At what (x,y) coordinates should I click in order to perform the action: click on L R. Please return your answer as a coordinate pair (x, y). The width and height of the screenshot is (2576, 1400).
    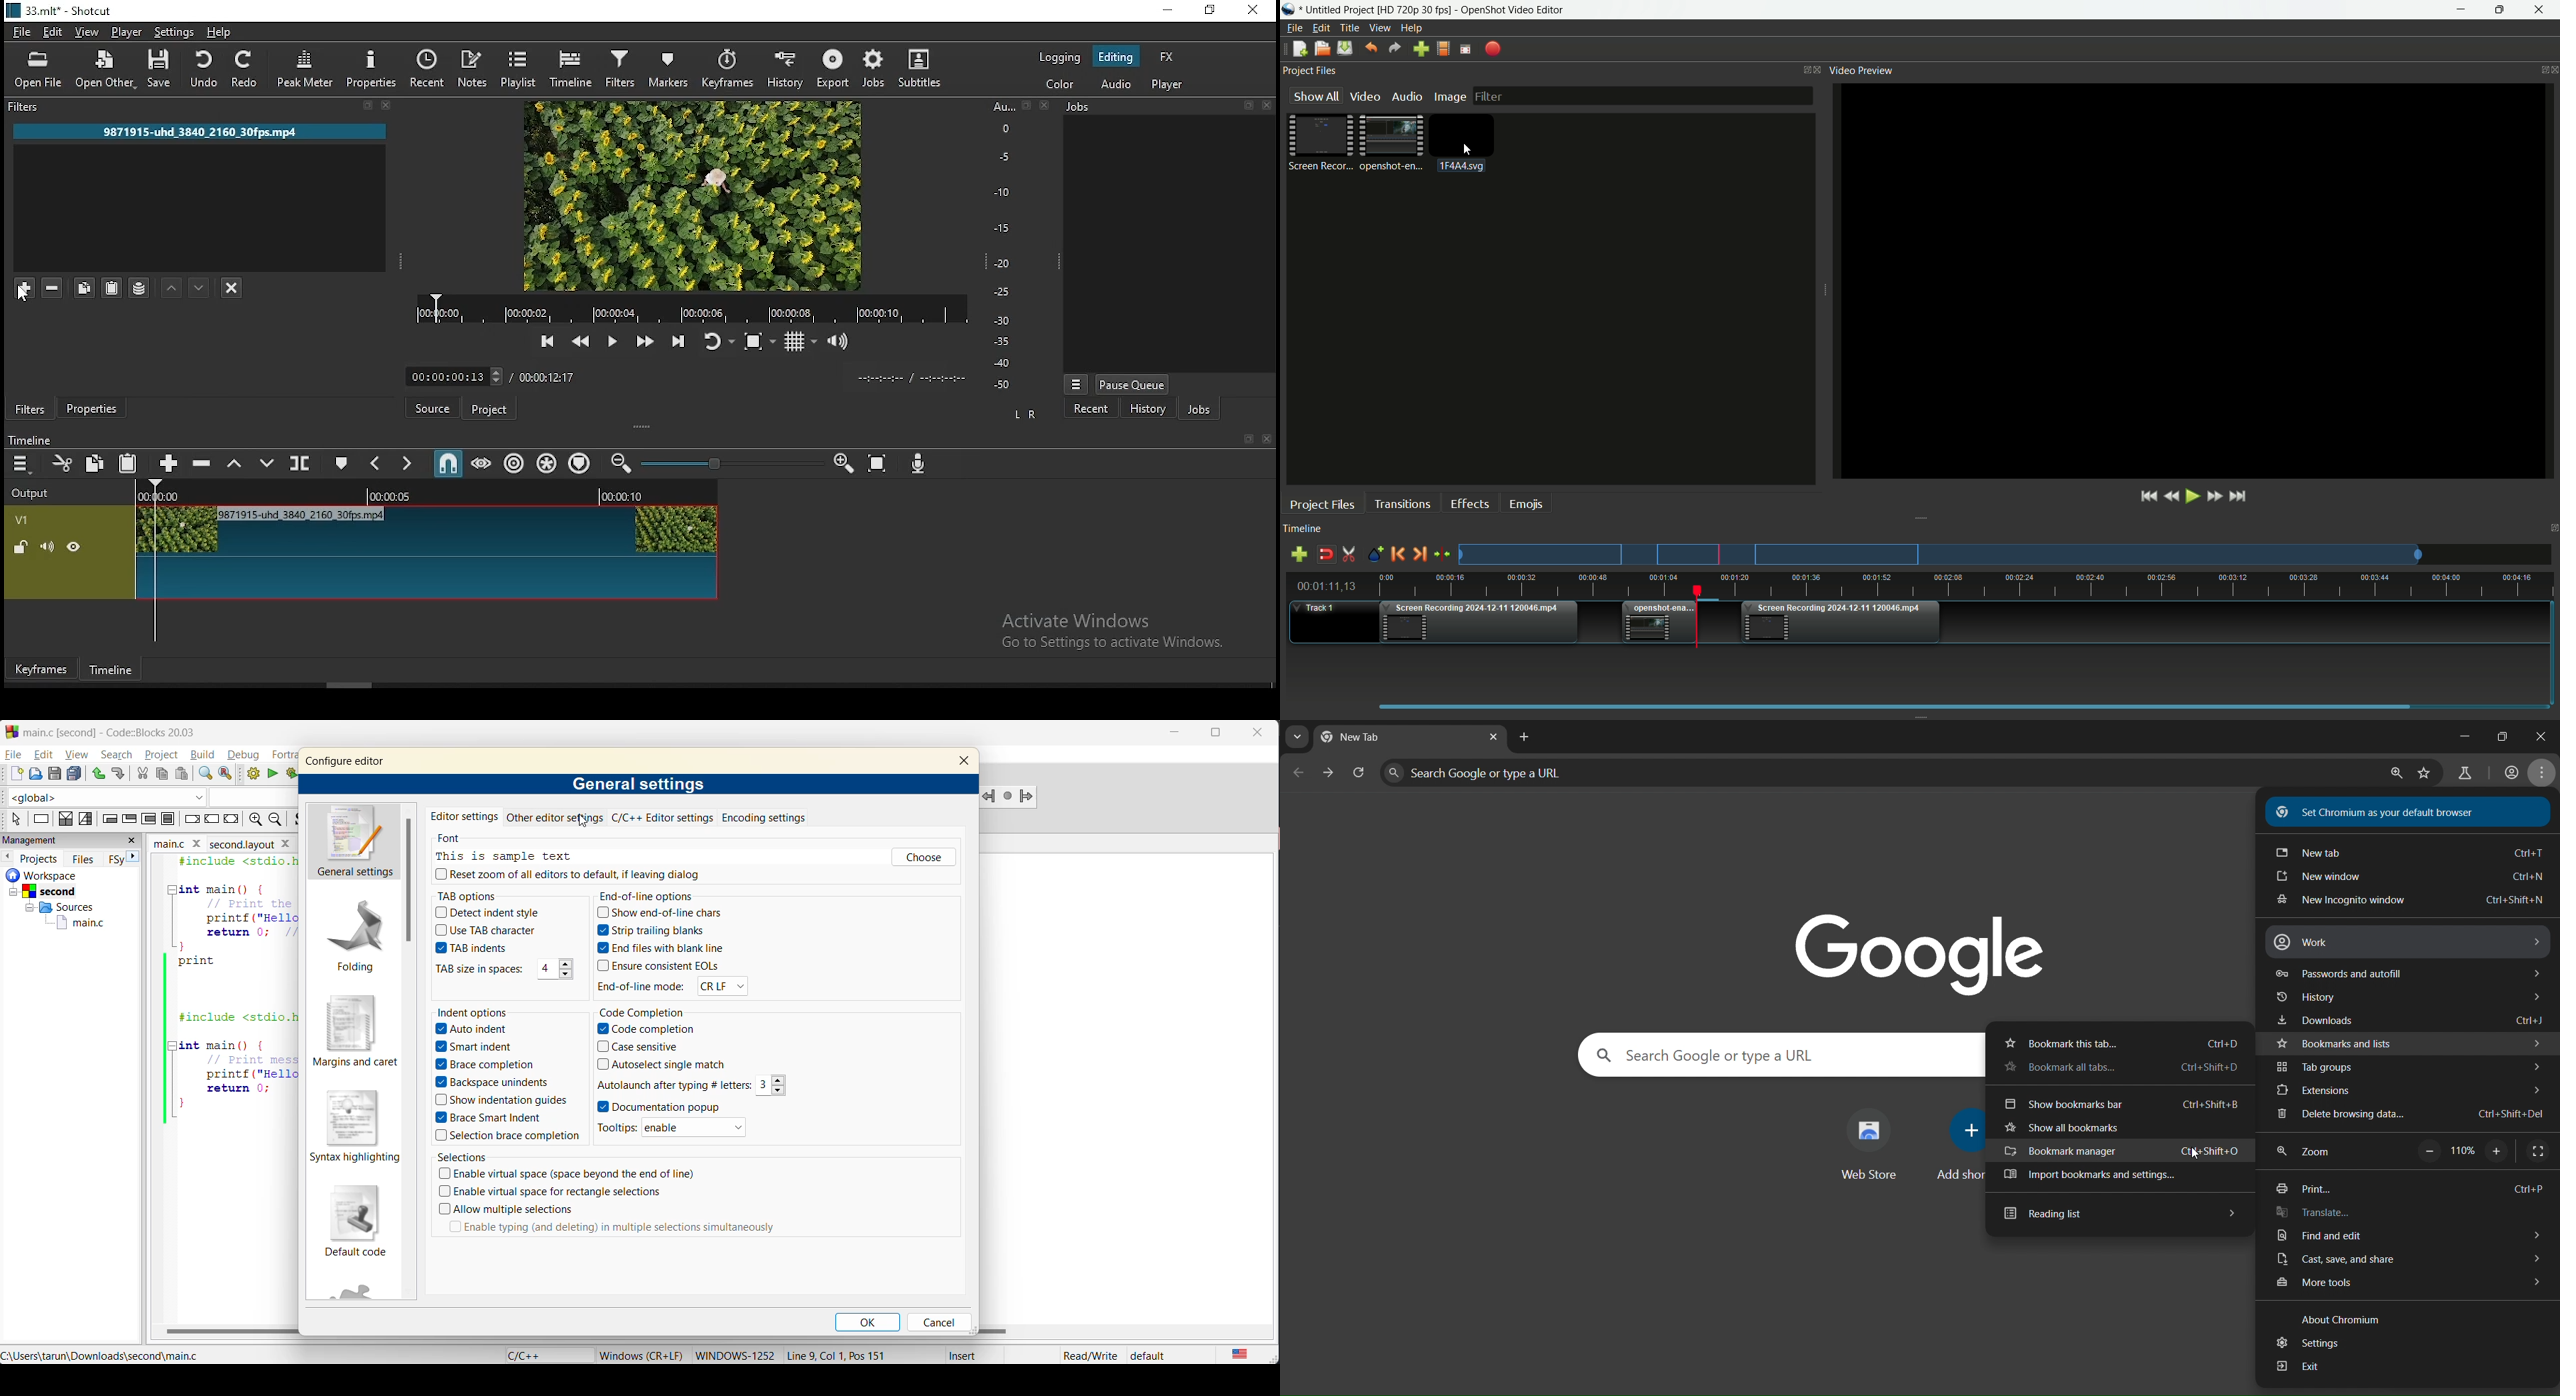
    Looking at the image, I should click on (1021, 413).